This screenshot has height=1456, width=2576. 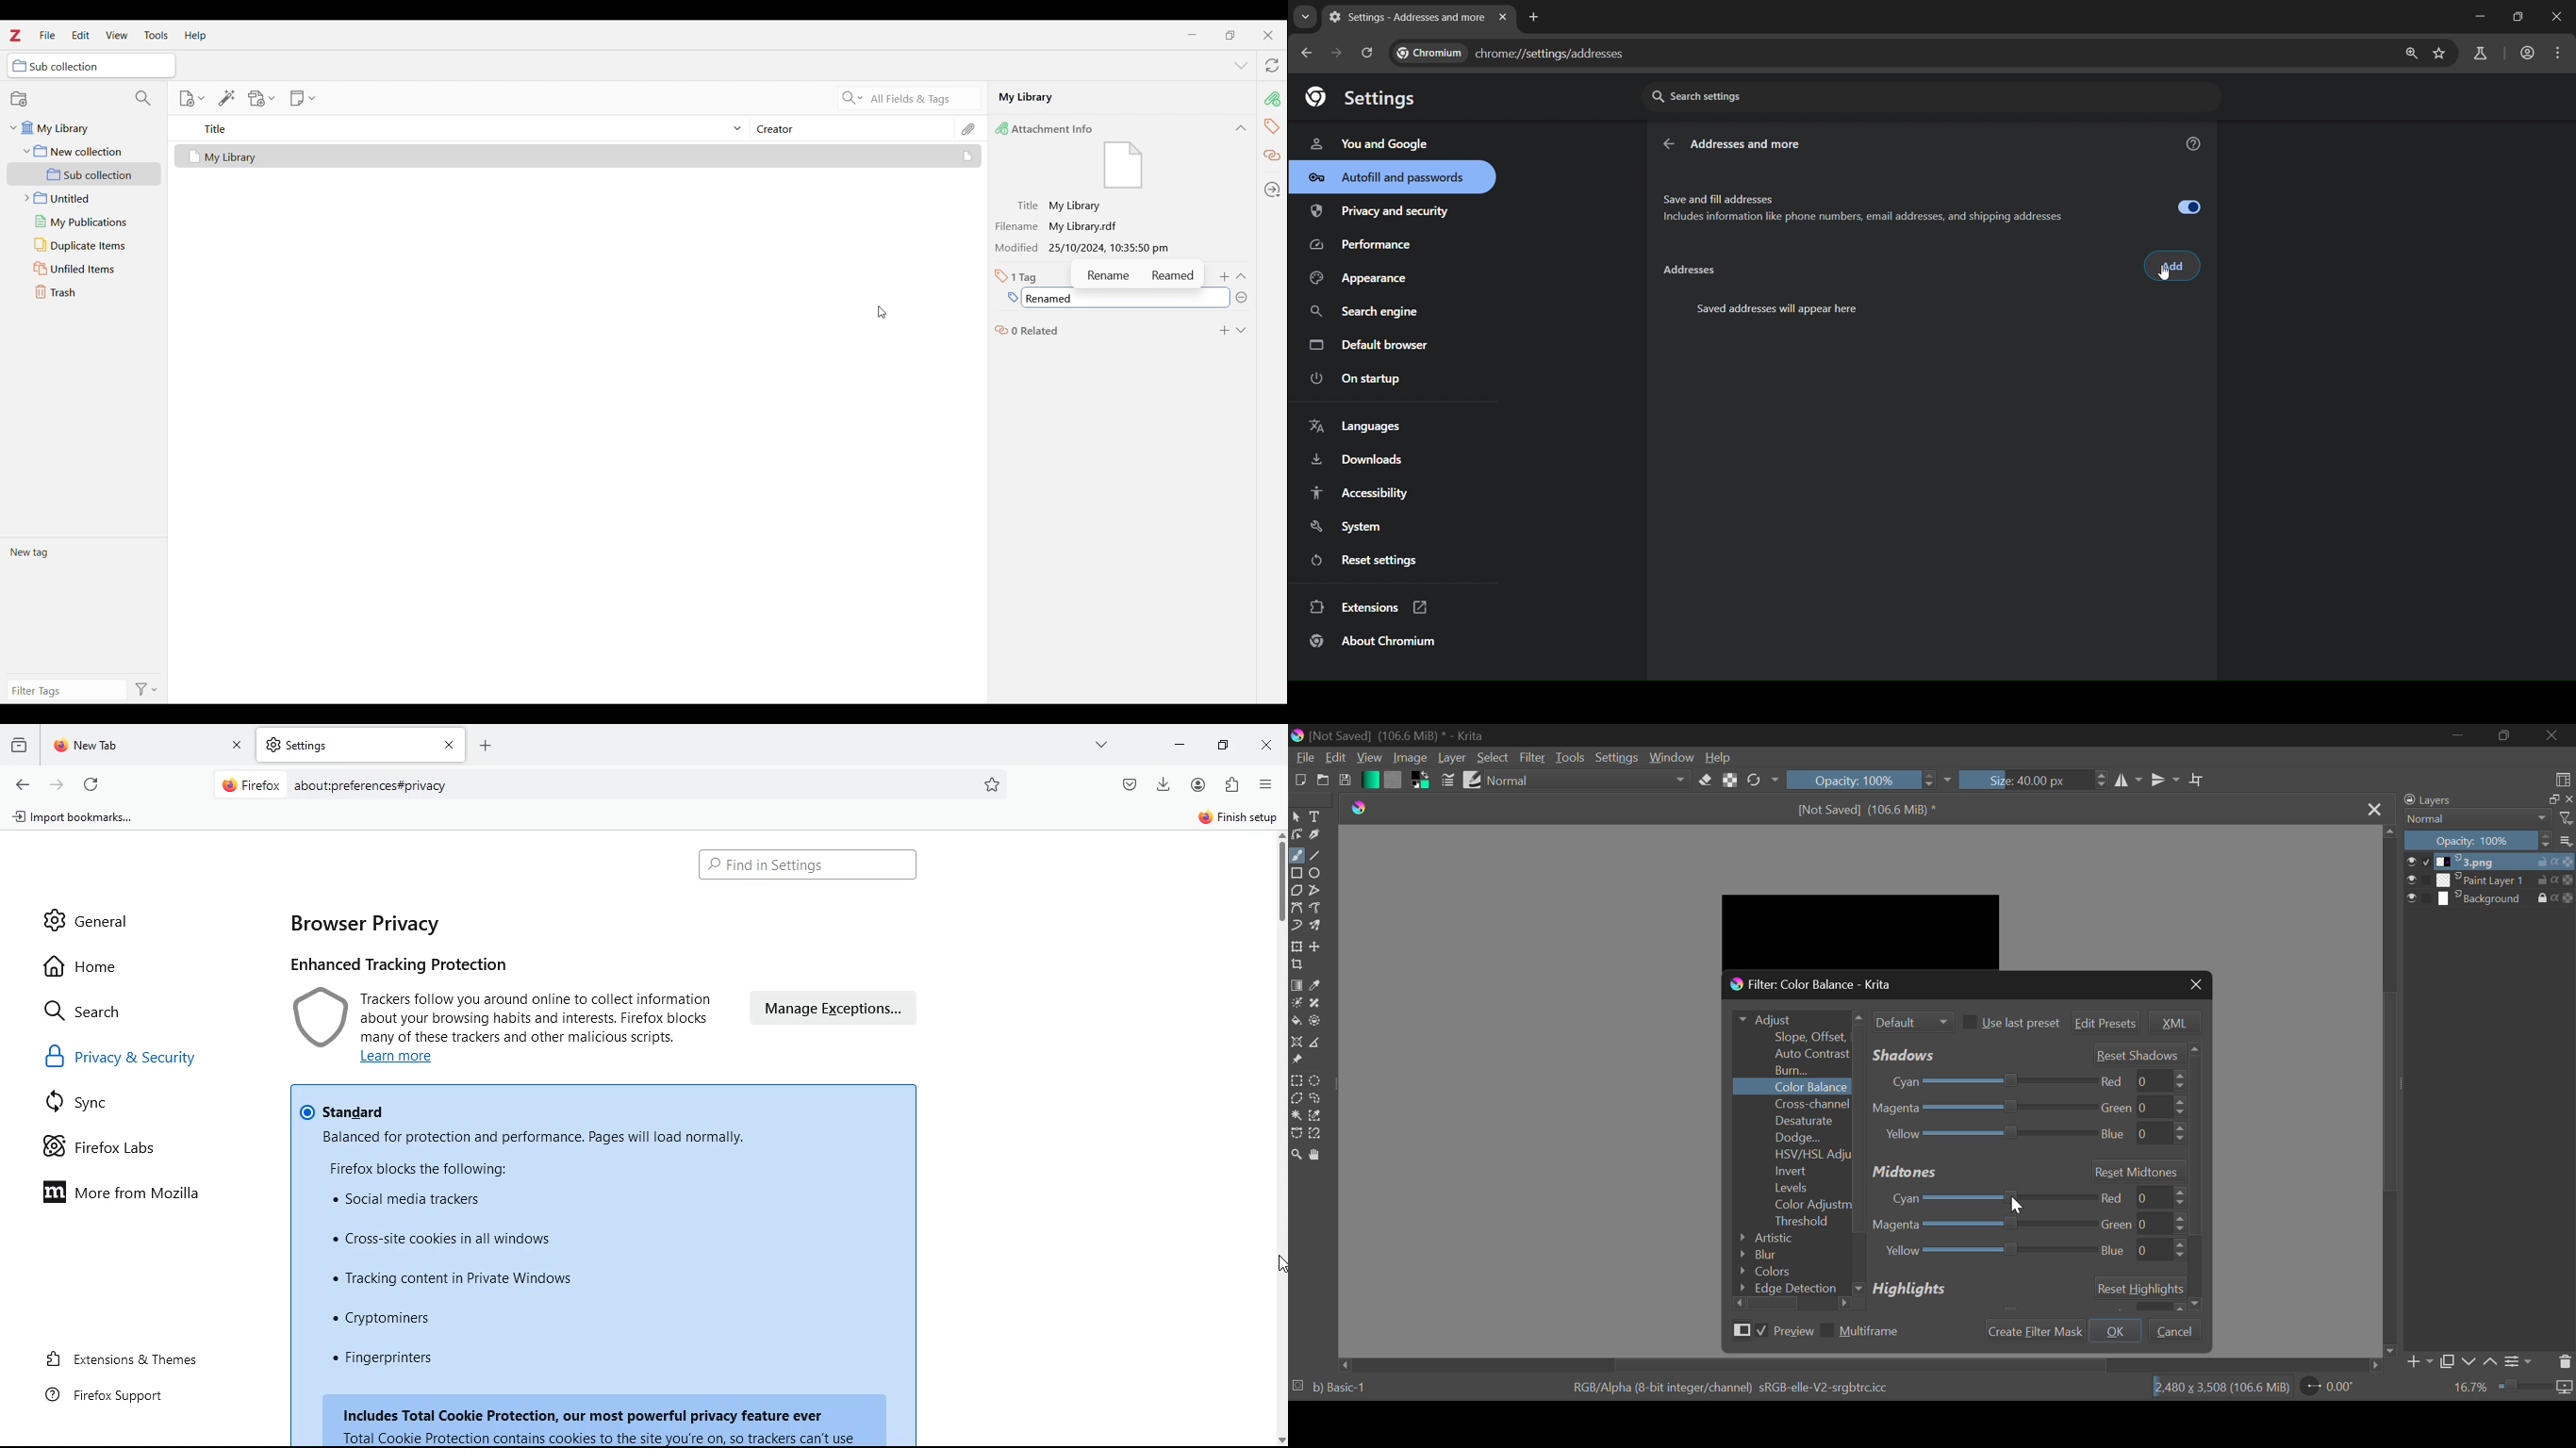 I want to click on sync and save data, so click(x=1100, y=820).